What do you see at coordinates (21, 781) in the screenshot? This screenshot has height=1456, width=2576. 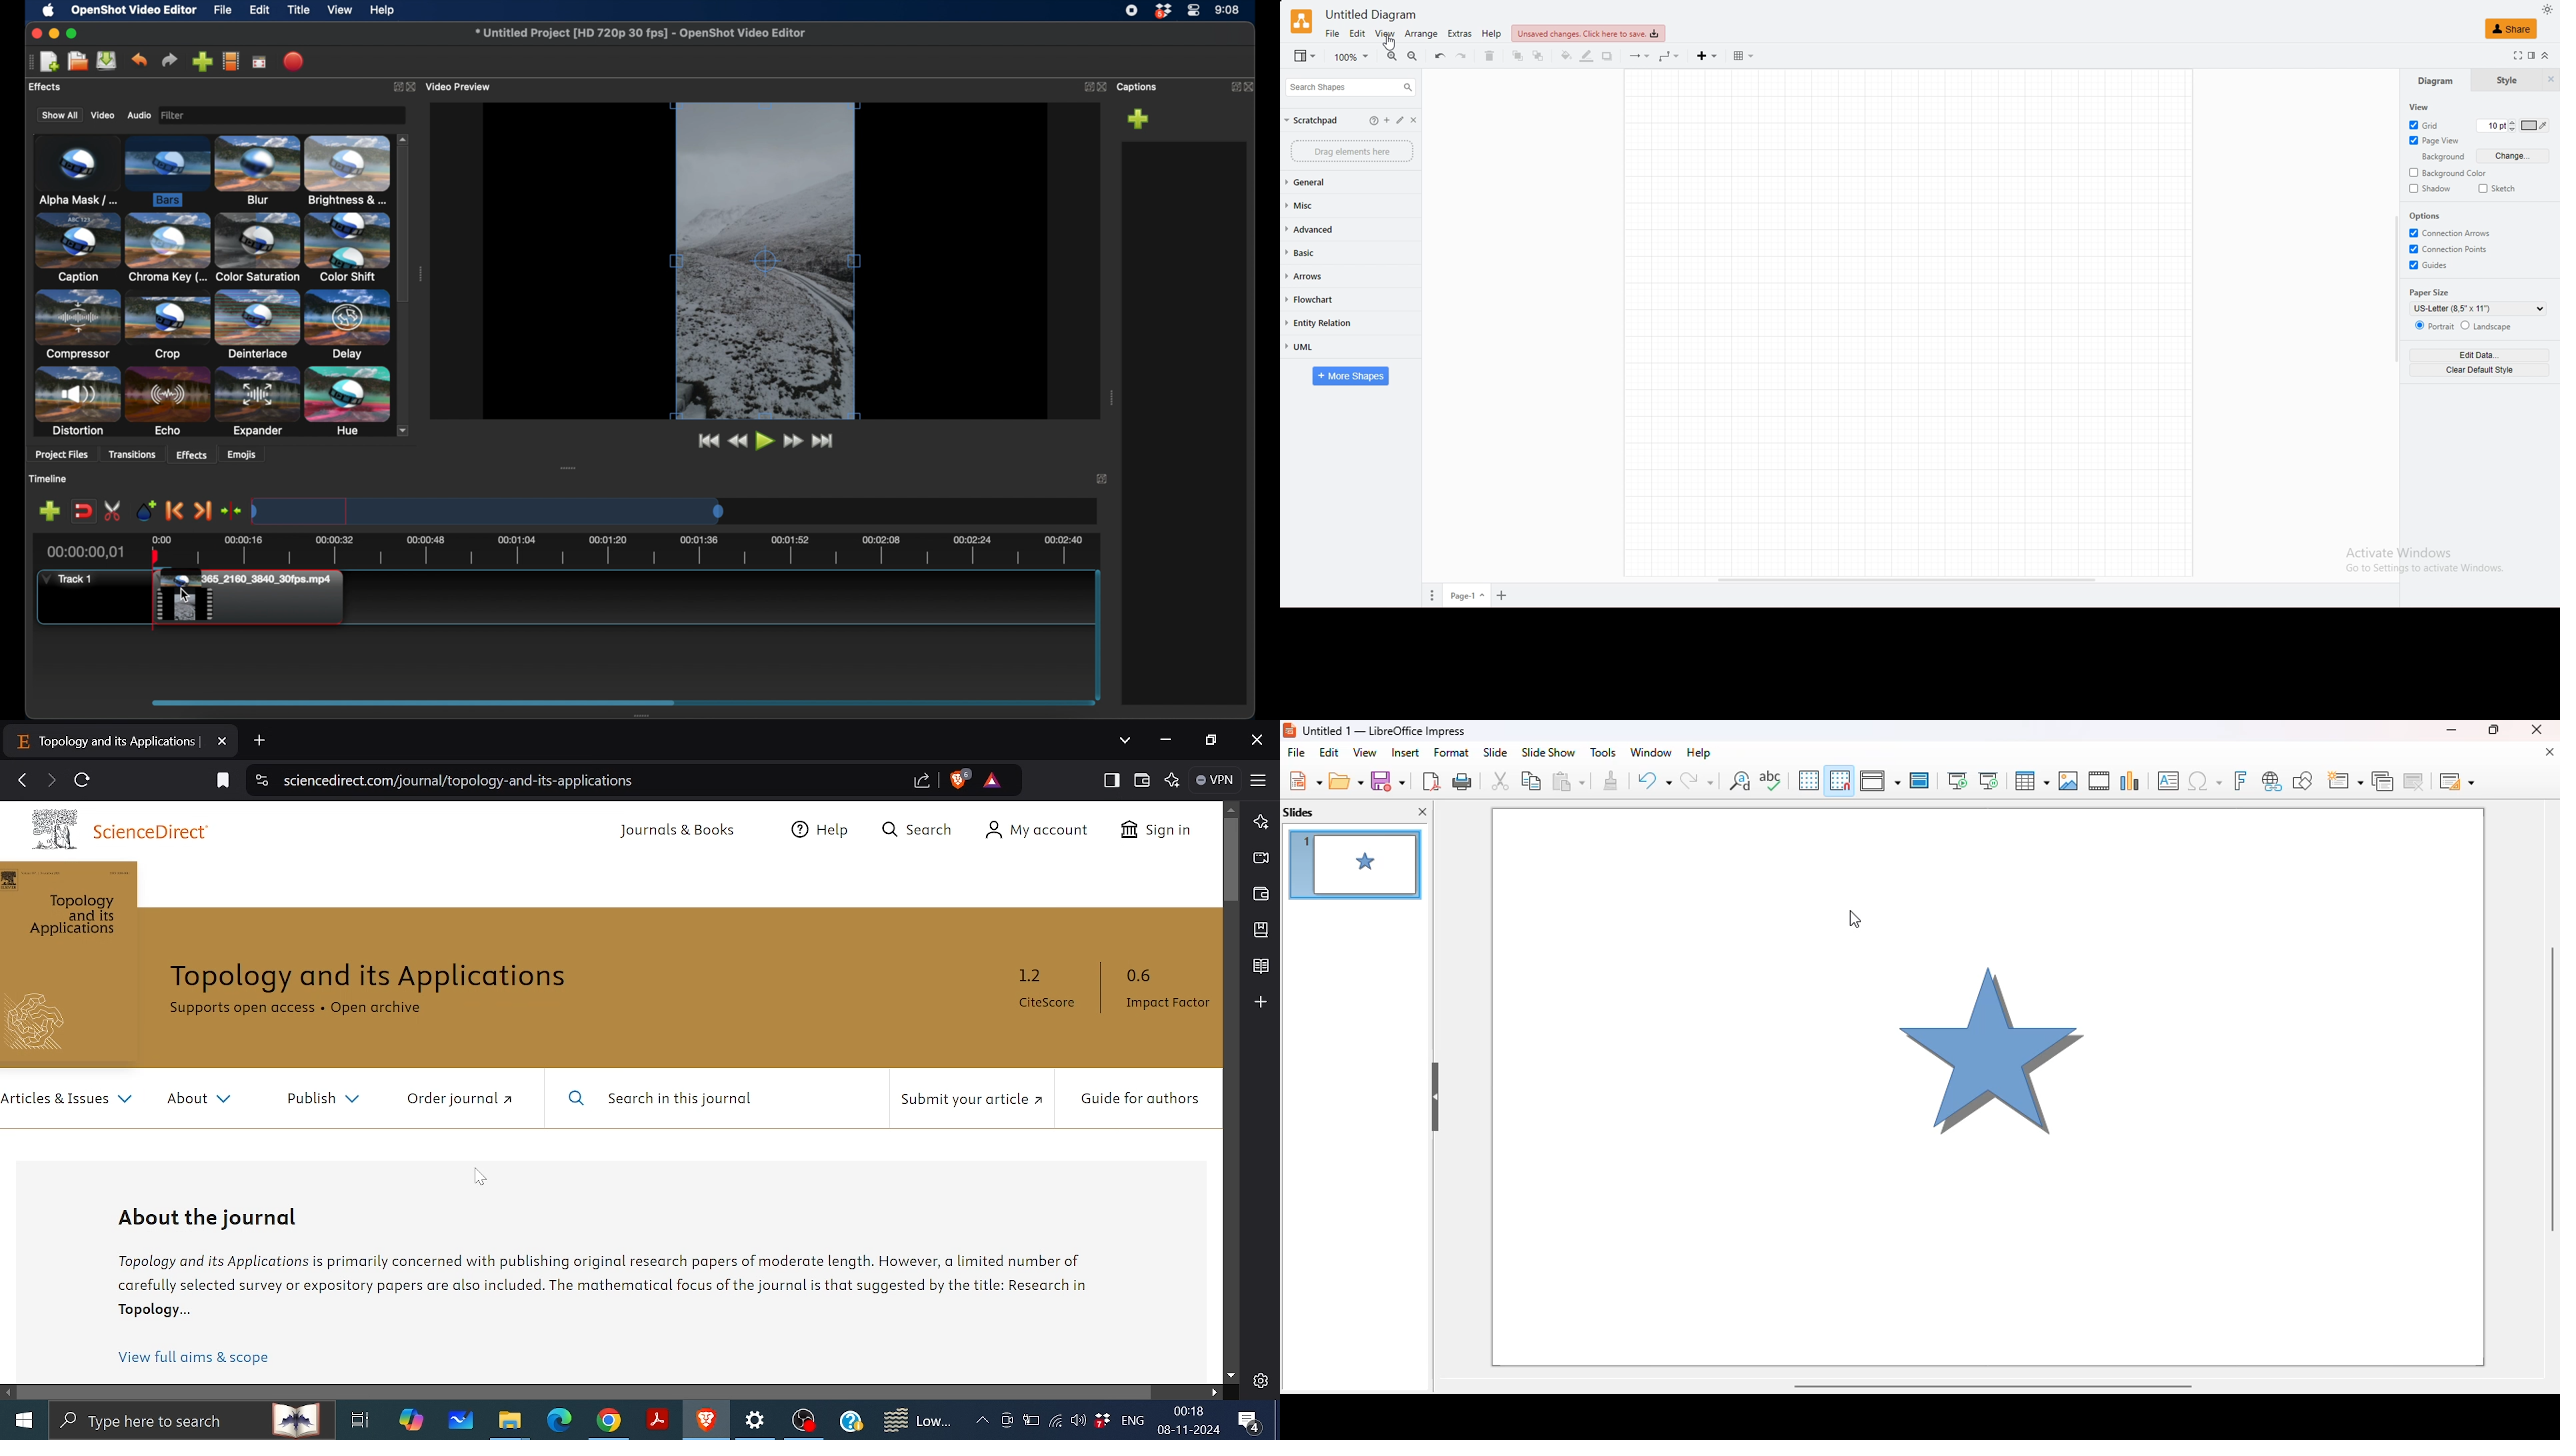 I see `Go back to previous page` at bounding box center [21, 781].